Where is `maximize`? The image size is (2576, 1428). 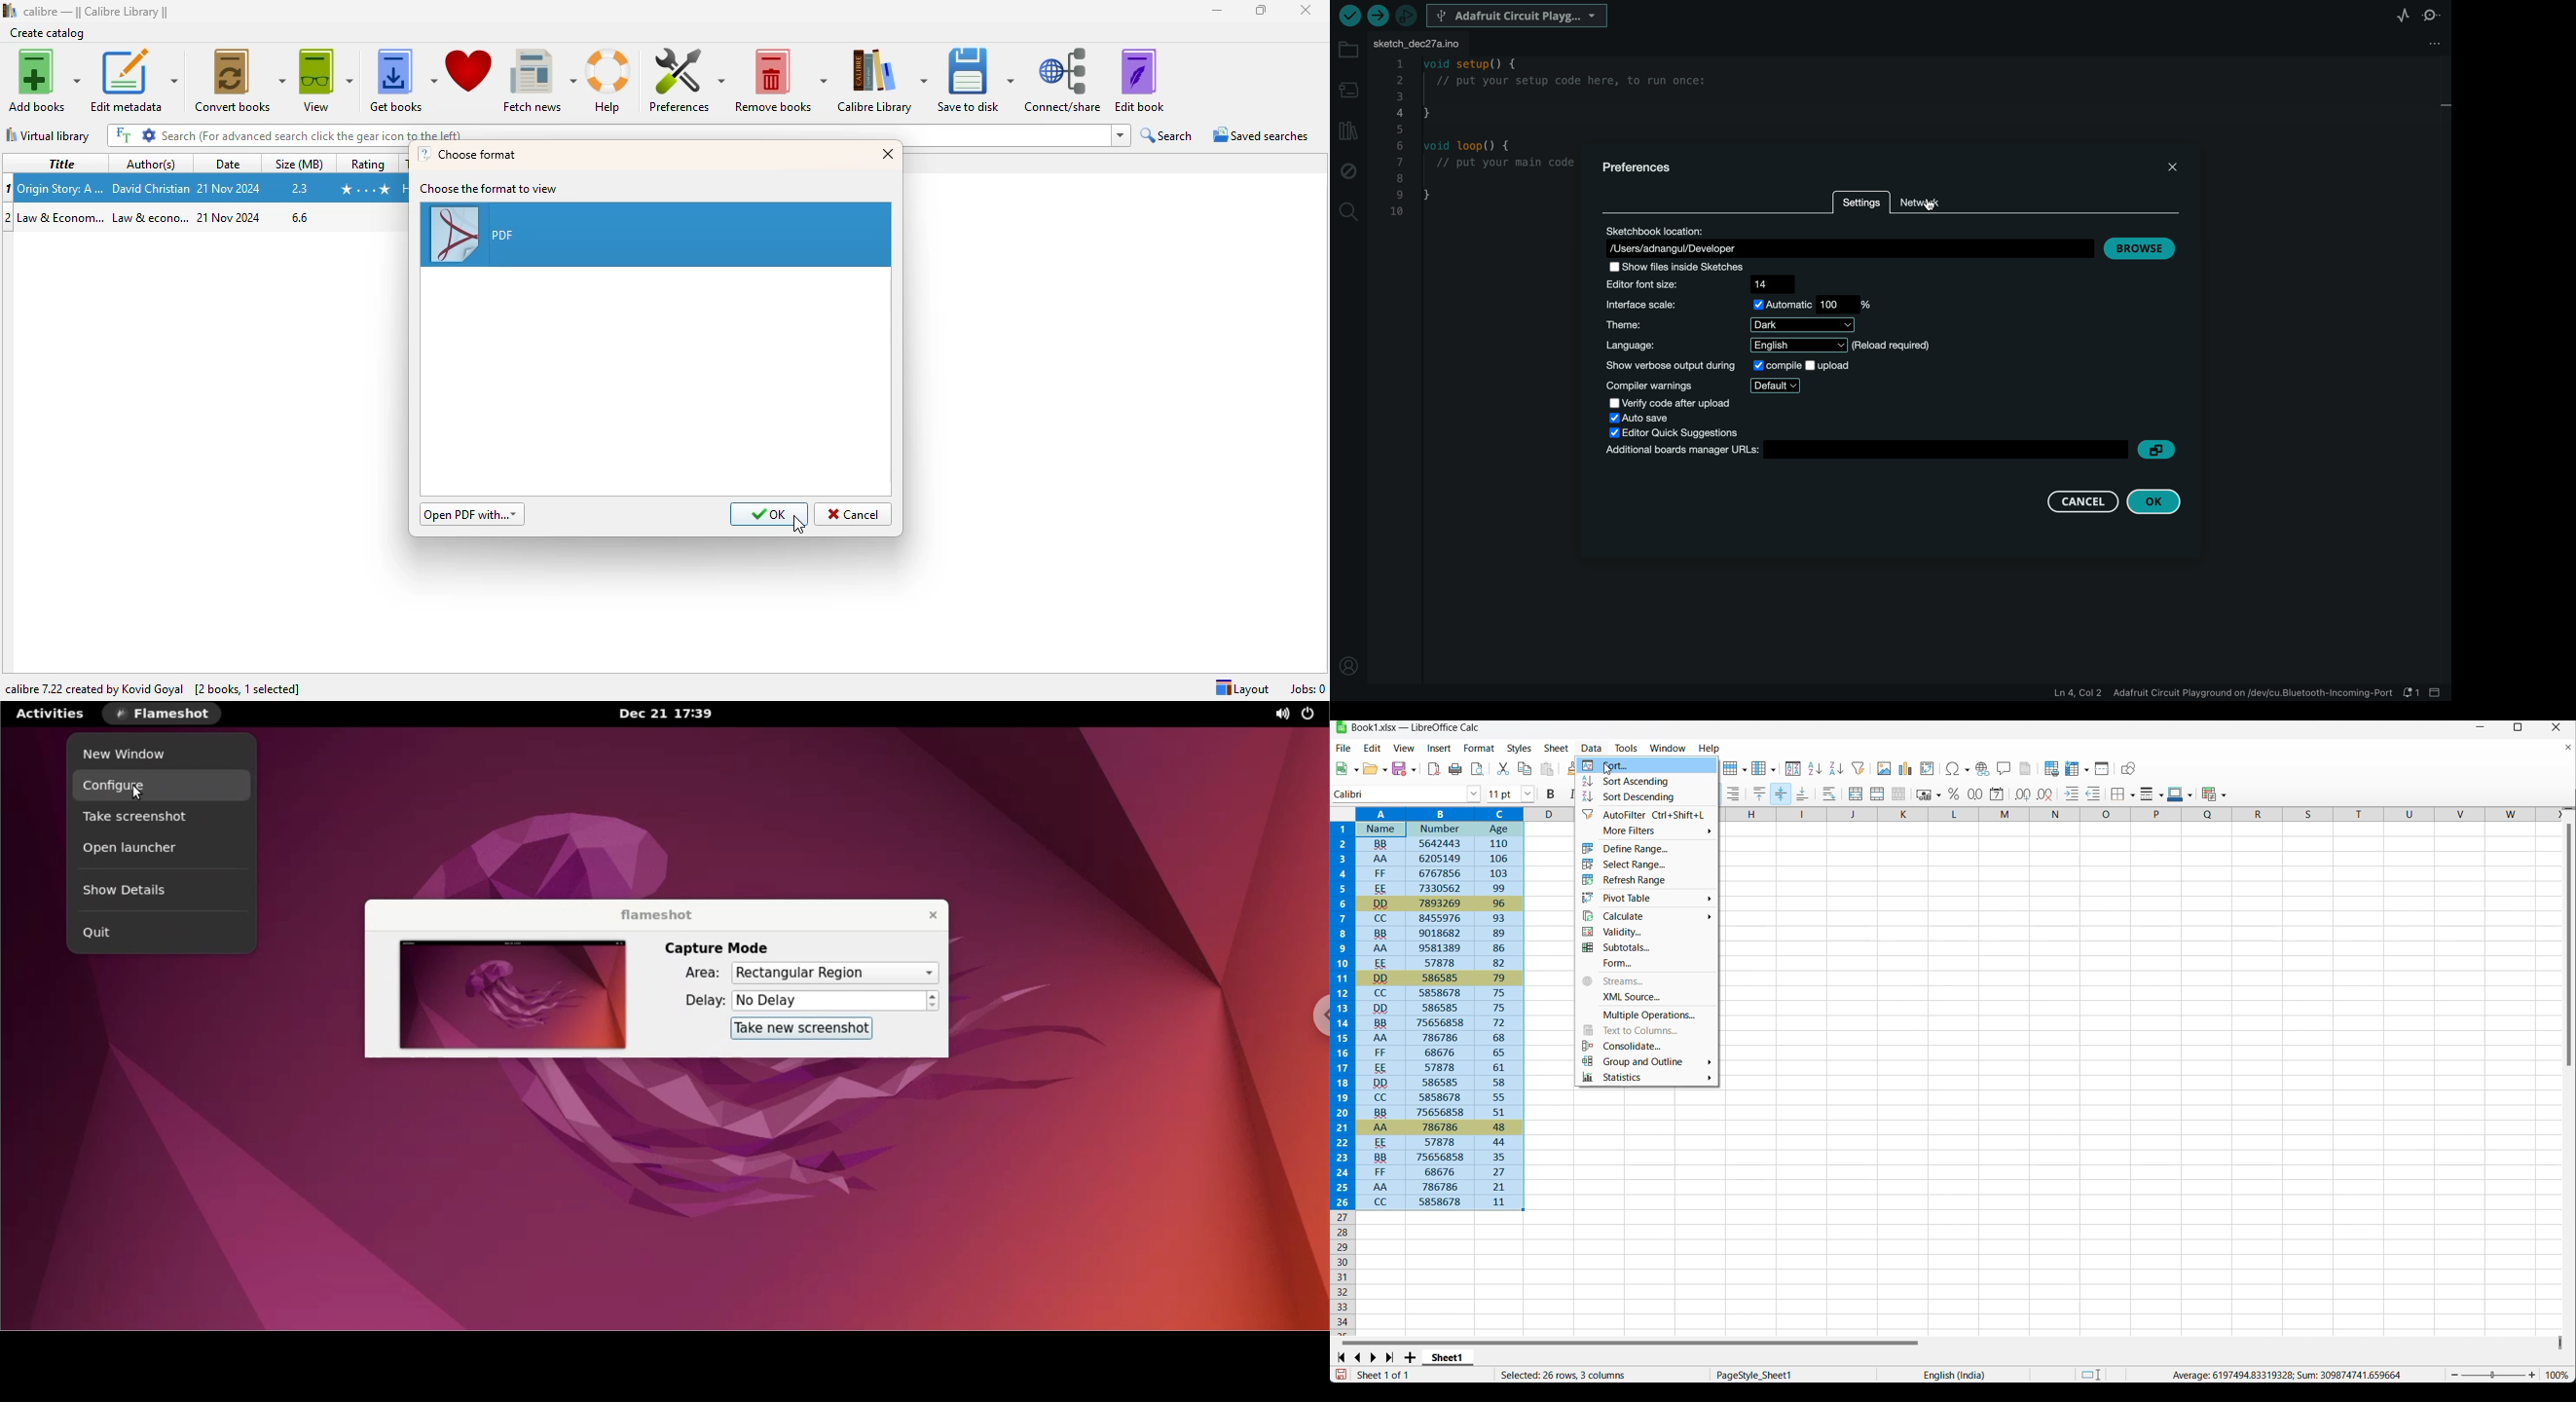 maximize is located at coordinates (1261, 11).